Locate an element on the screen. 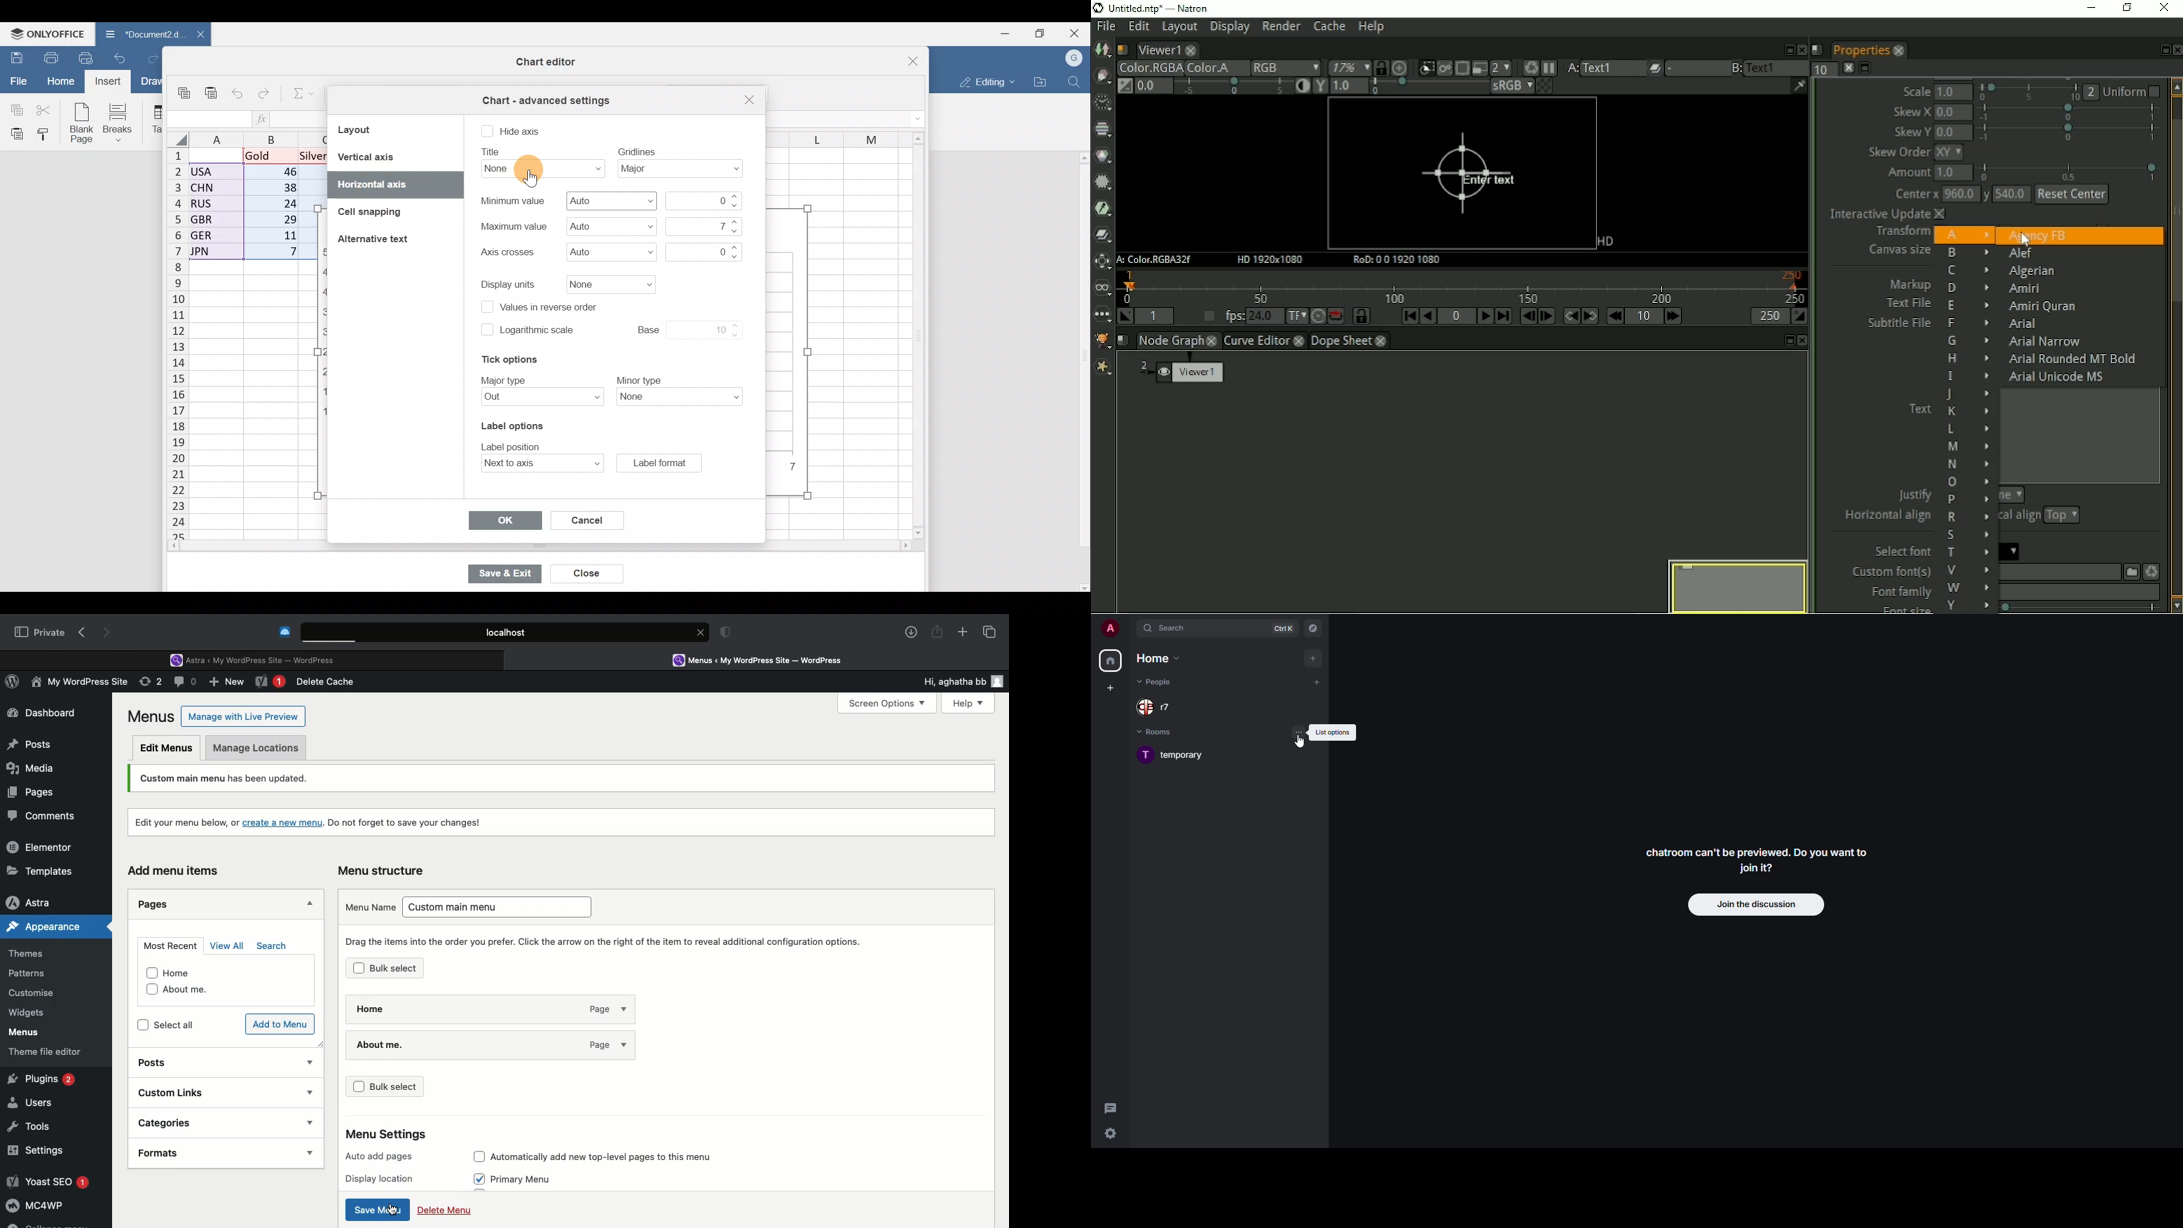  Redo is located at coordinates (153, 57).